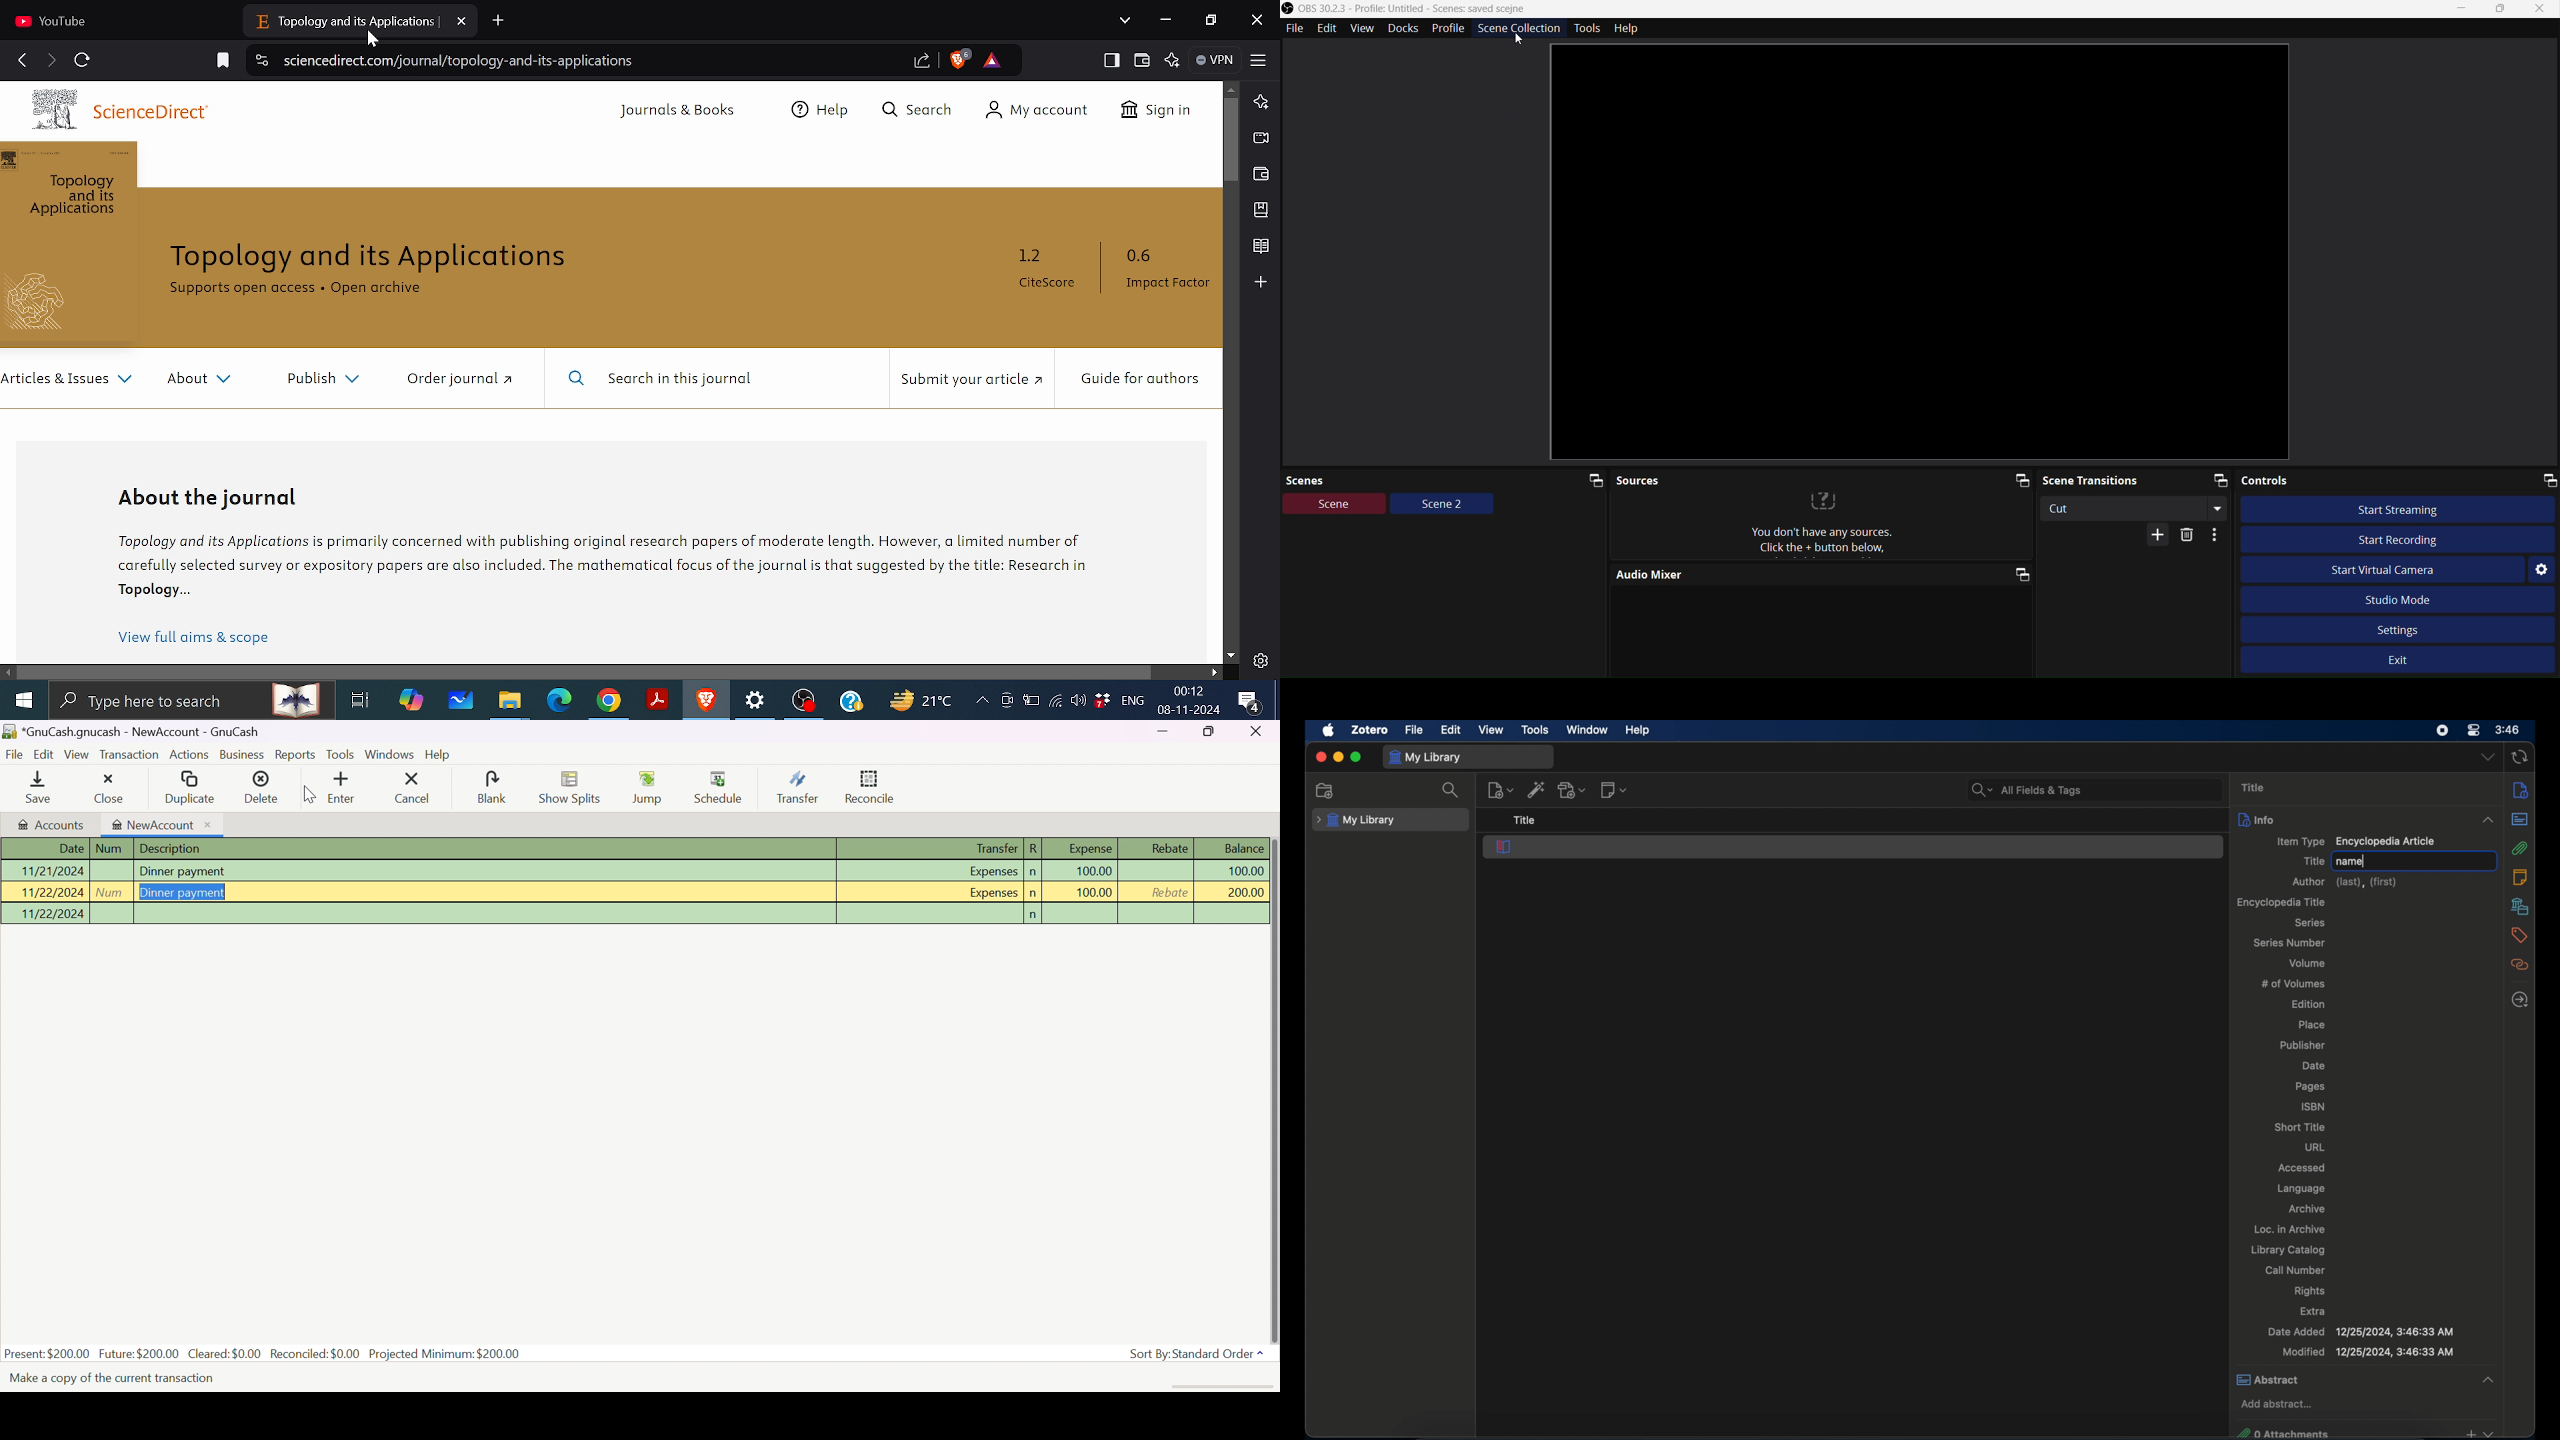  I want to click on 11/21/2024, so click(51, 871).